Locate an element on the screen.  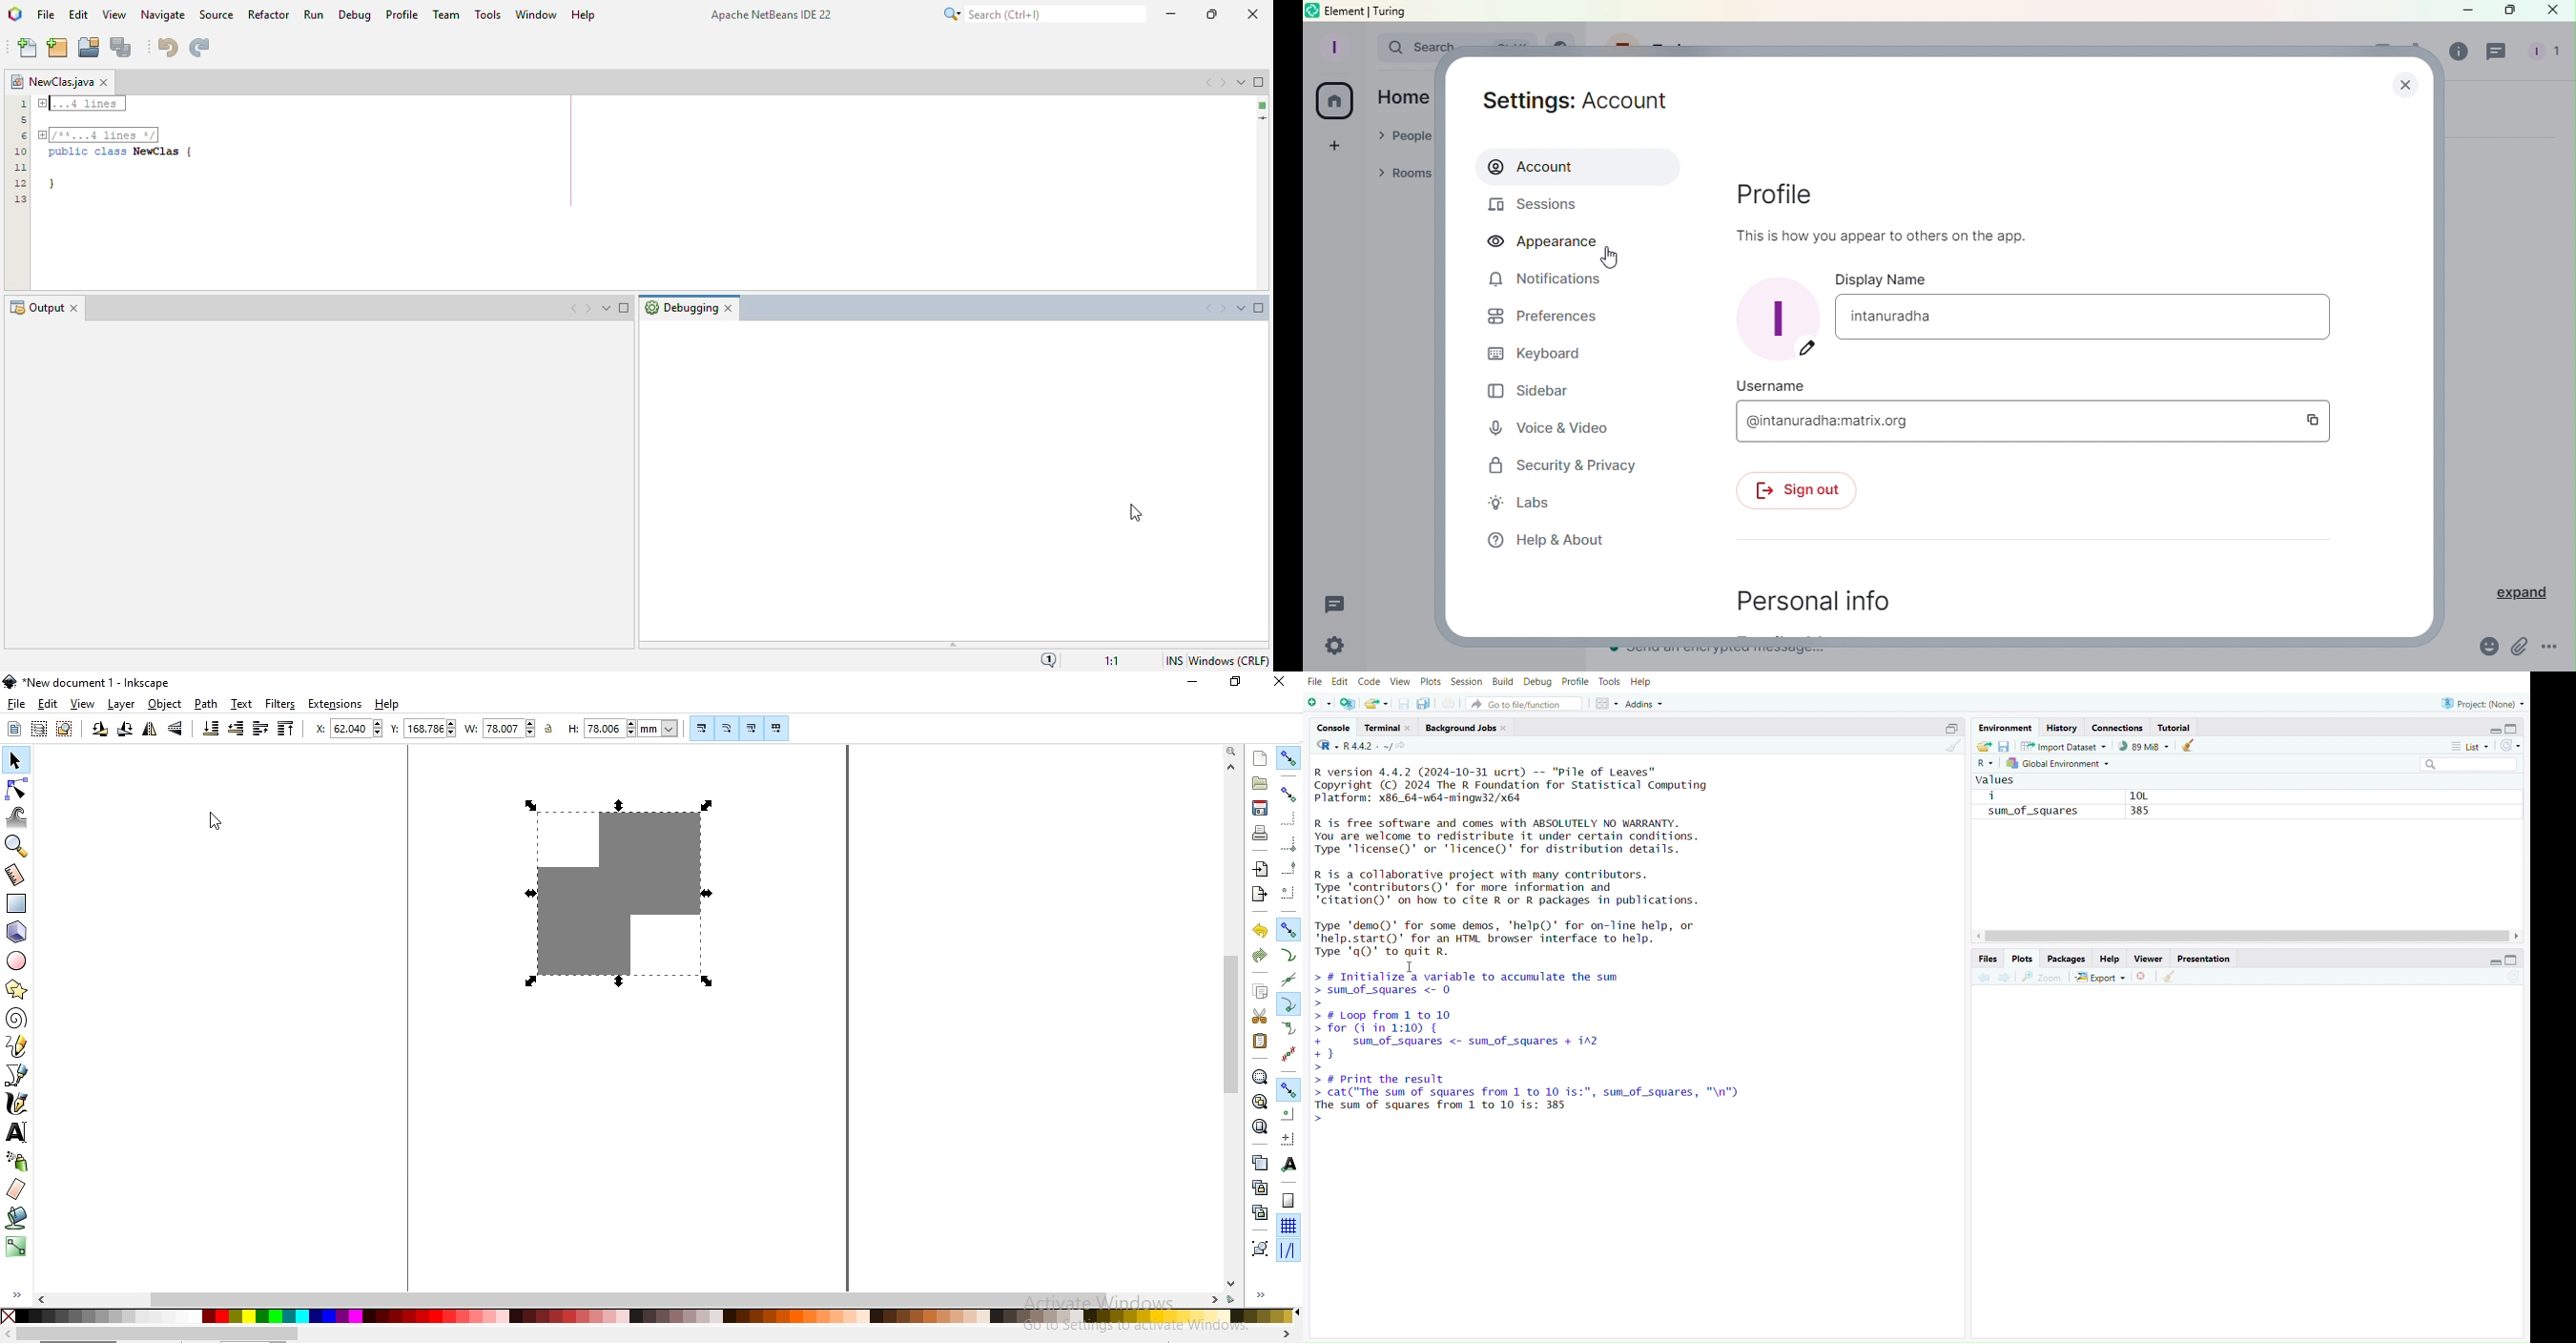
Type 'demo()' for some demos, 'help()' for on-line help, orhelp.start()' for an HTML browser interface to help.Type 'q() to quit R. is located at coordinates (1516, 939).